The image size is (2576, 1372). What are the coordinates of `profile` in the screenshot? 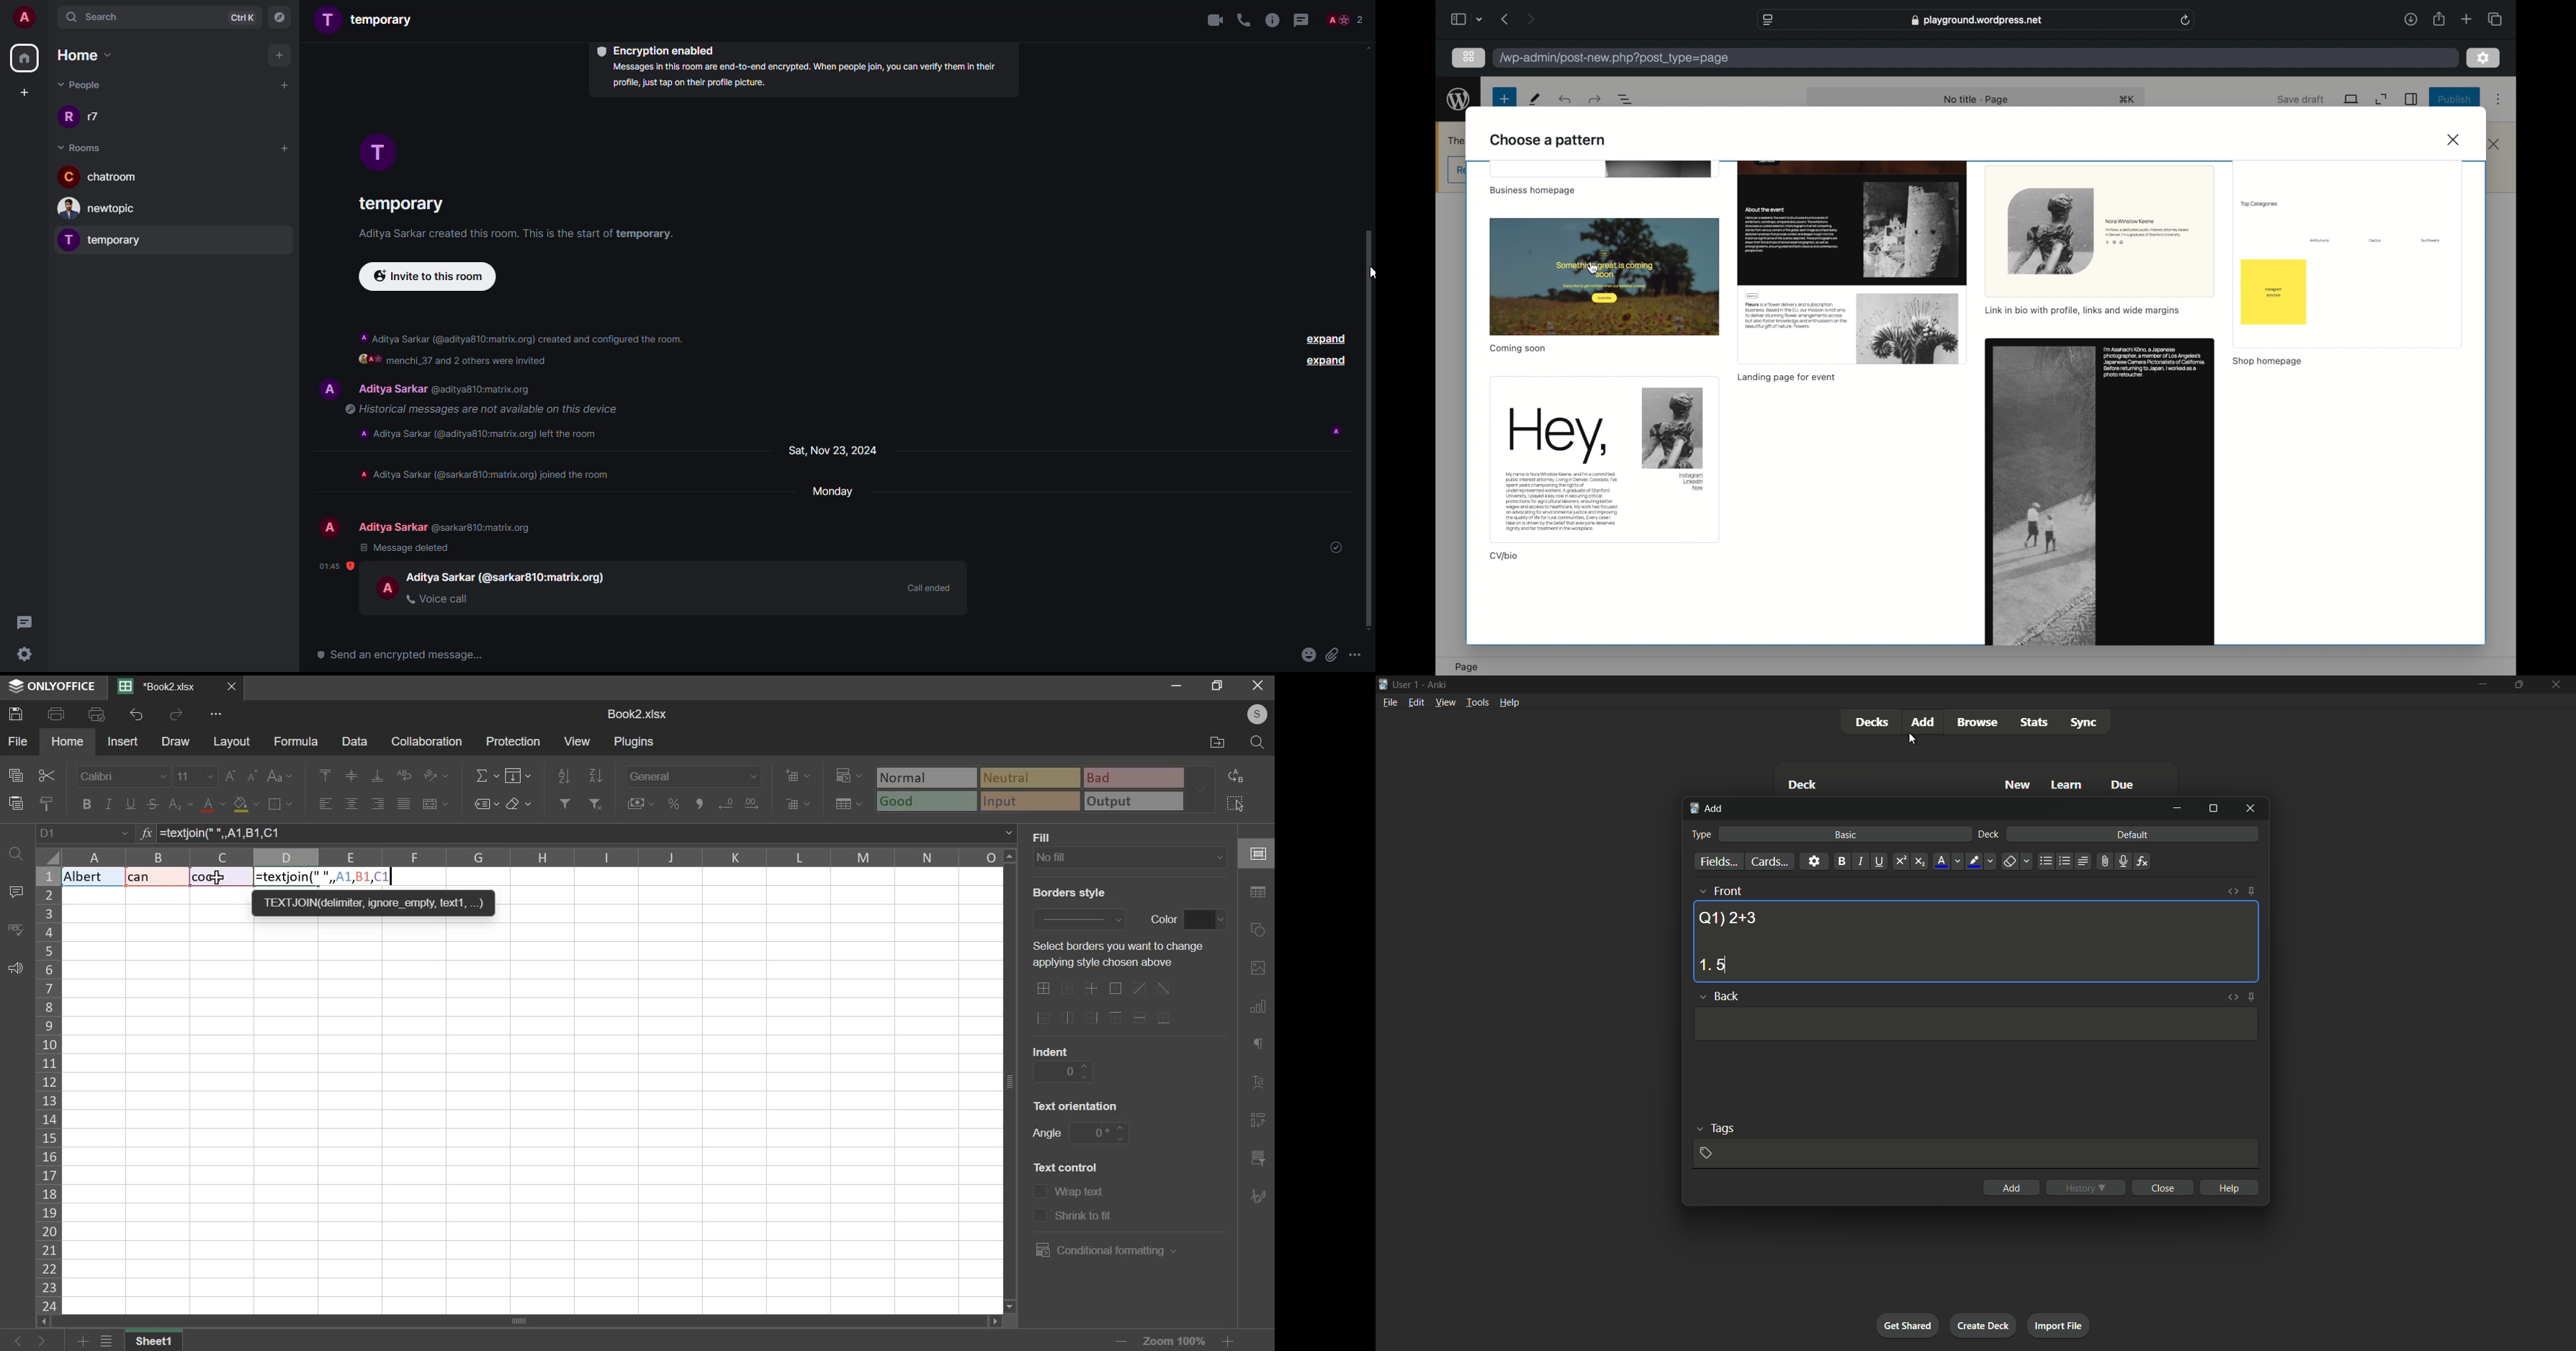 It's located at (332, 527).